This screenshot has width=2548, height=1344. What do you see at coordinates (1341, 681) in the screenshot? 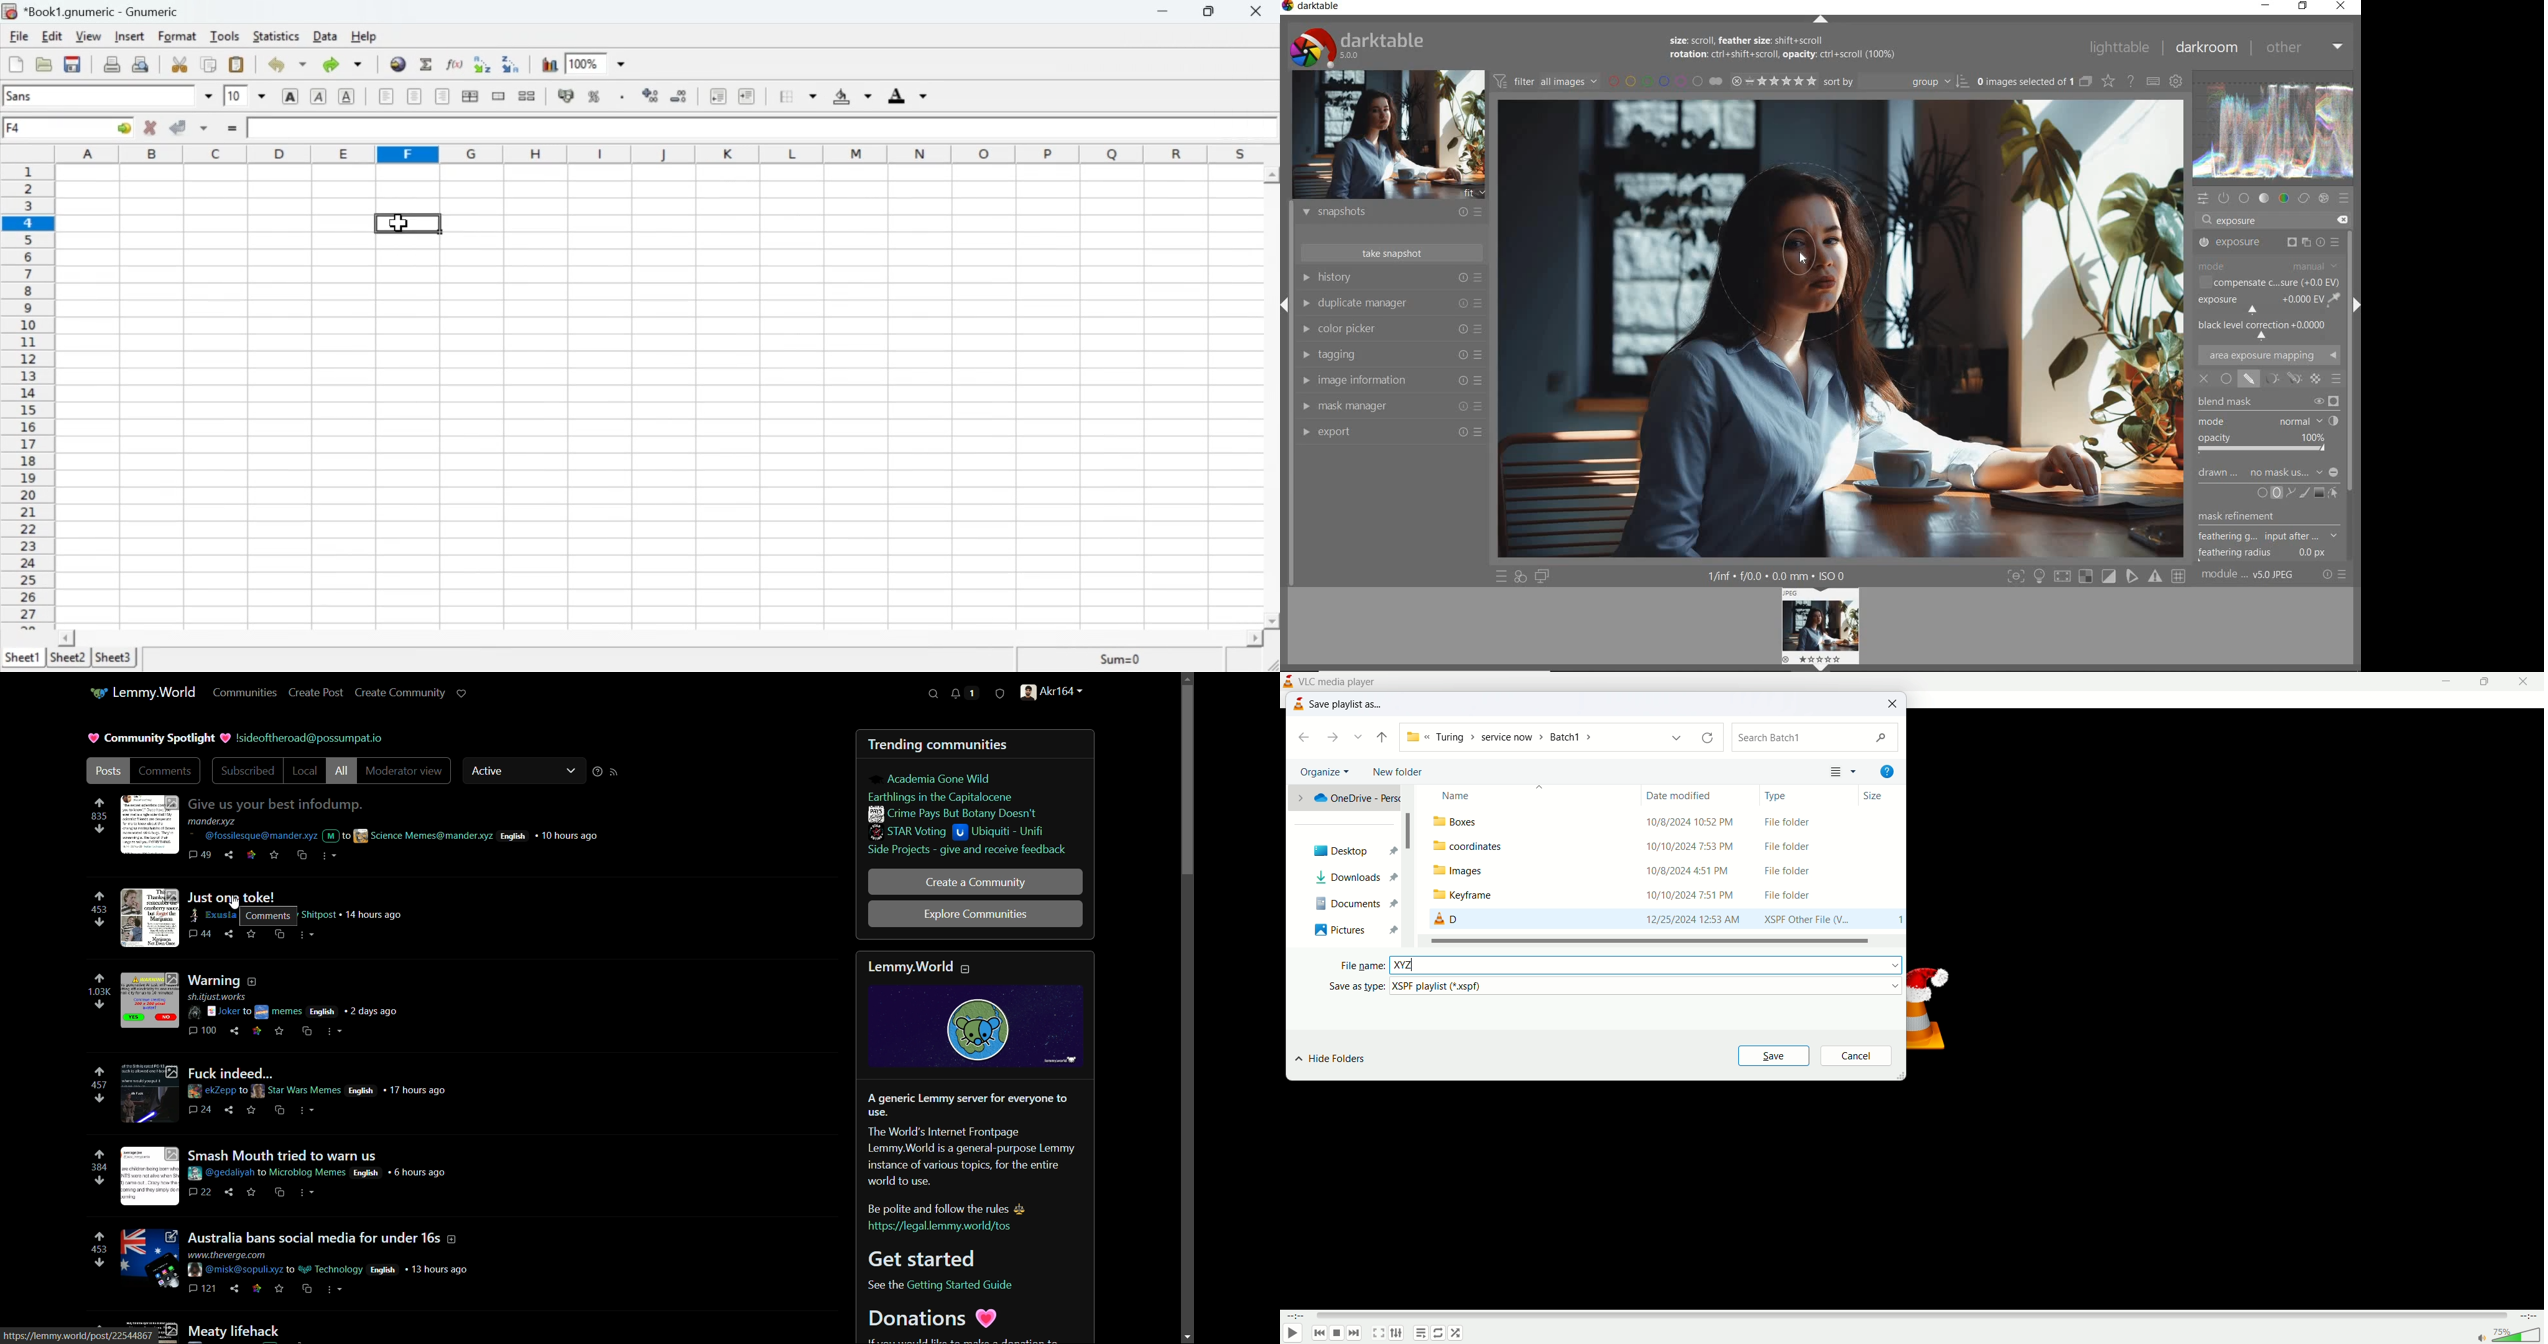
I see `vlc media player` at bounding box center [1341, 681].